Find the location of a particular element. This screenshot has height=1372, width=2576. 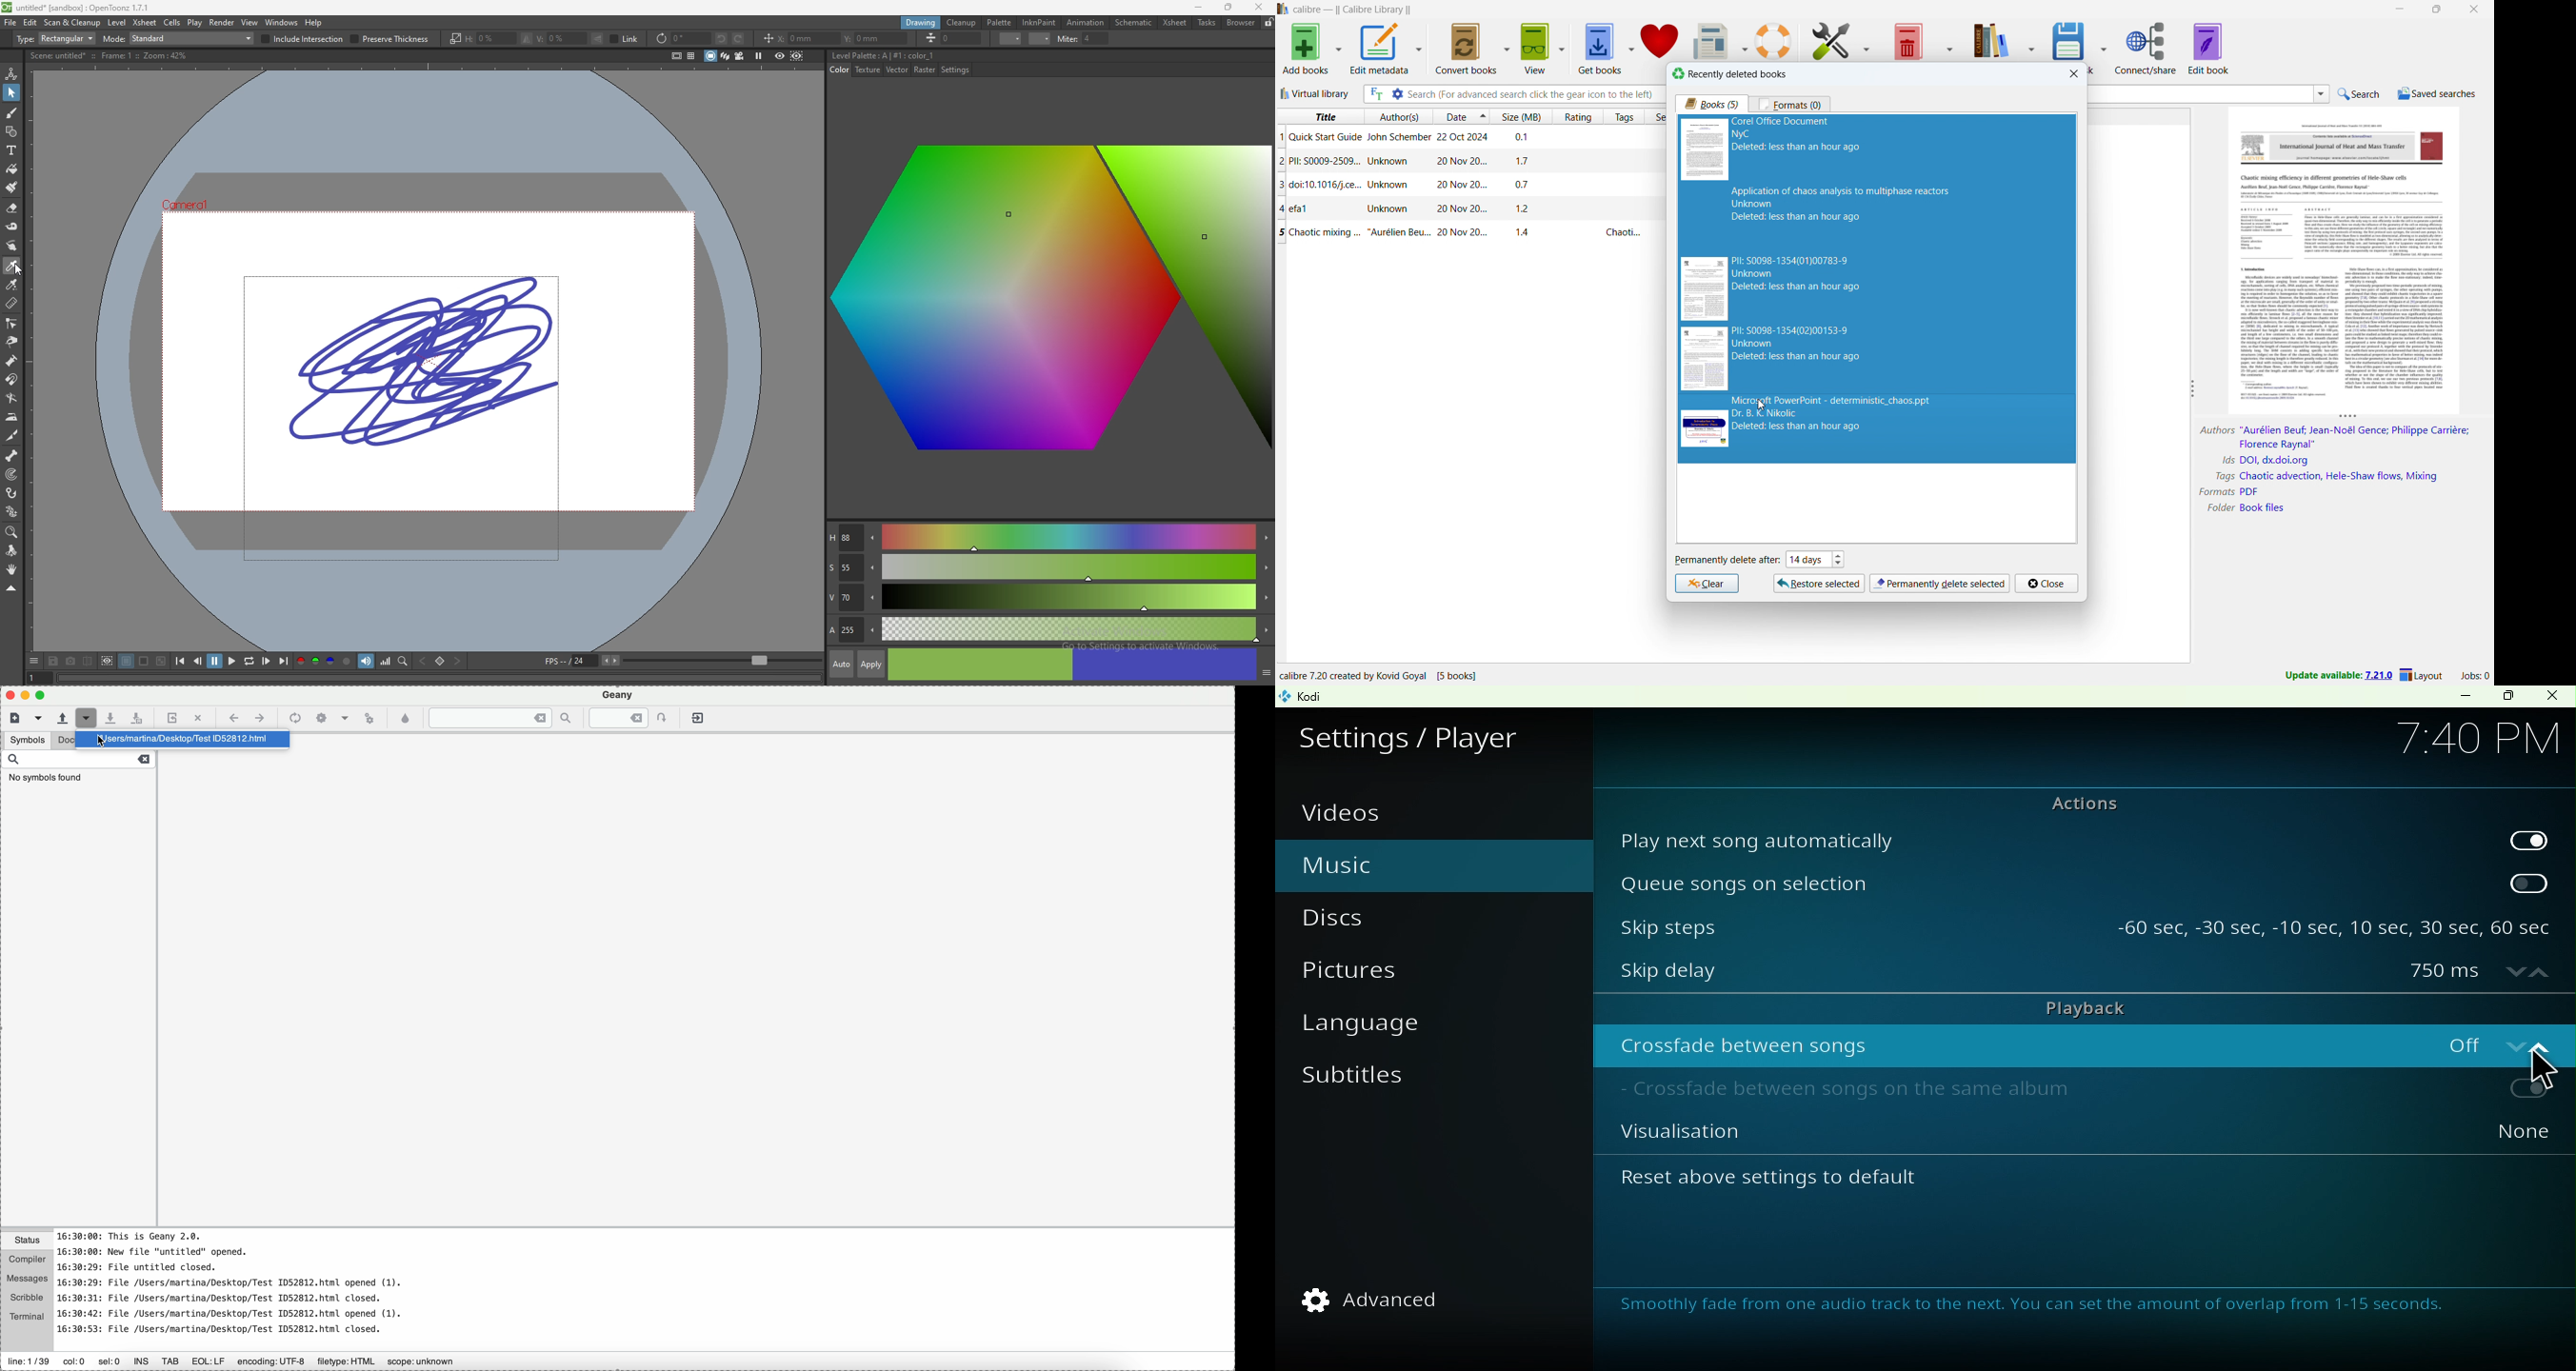

toggle is located at coordinates (2528, 838).